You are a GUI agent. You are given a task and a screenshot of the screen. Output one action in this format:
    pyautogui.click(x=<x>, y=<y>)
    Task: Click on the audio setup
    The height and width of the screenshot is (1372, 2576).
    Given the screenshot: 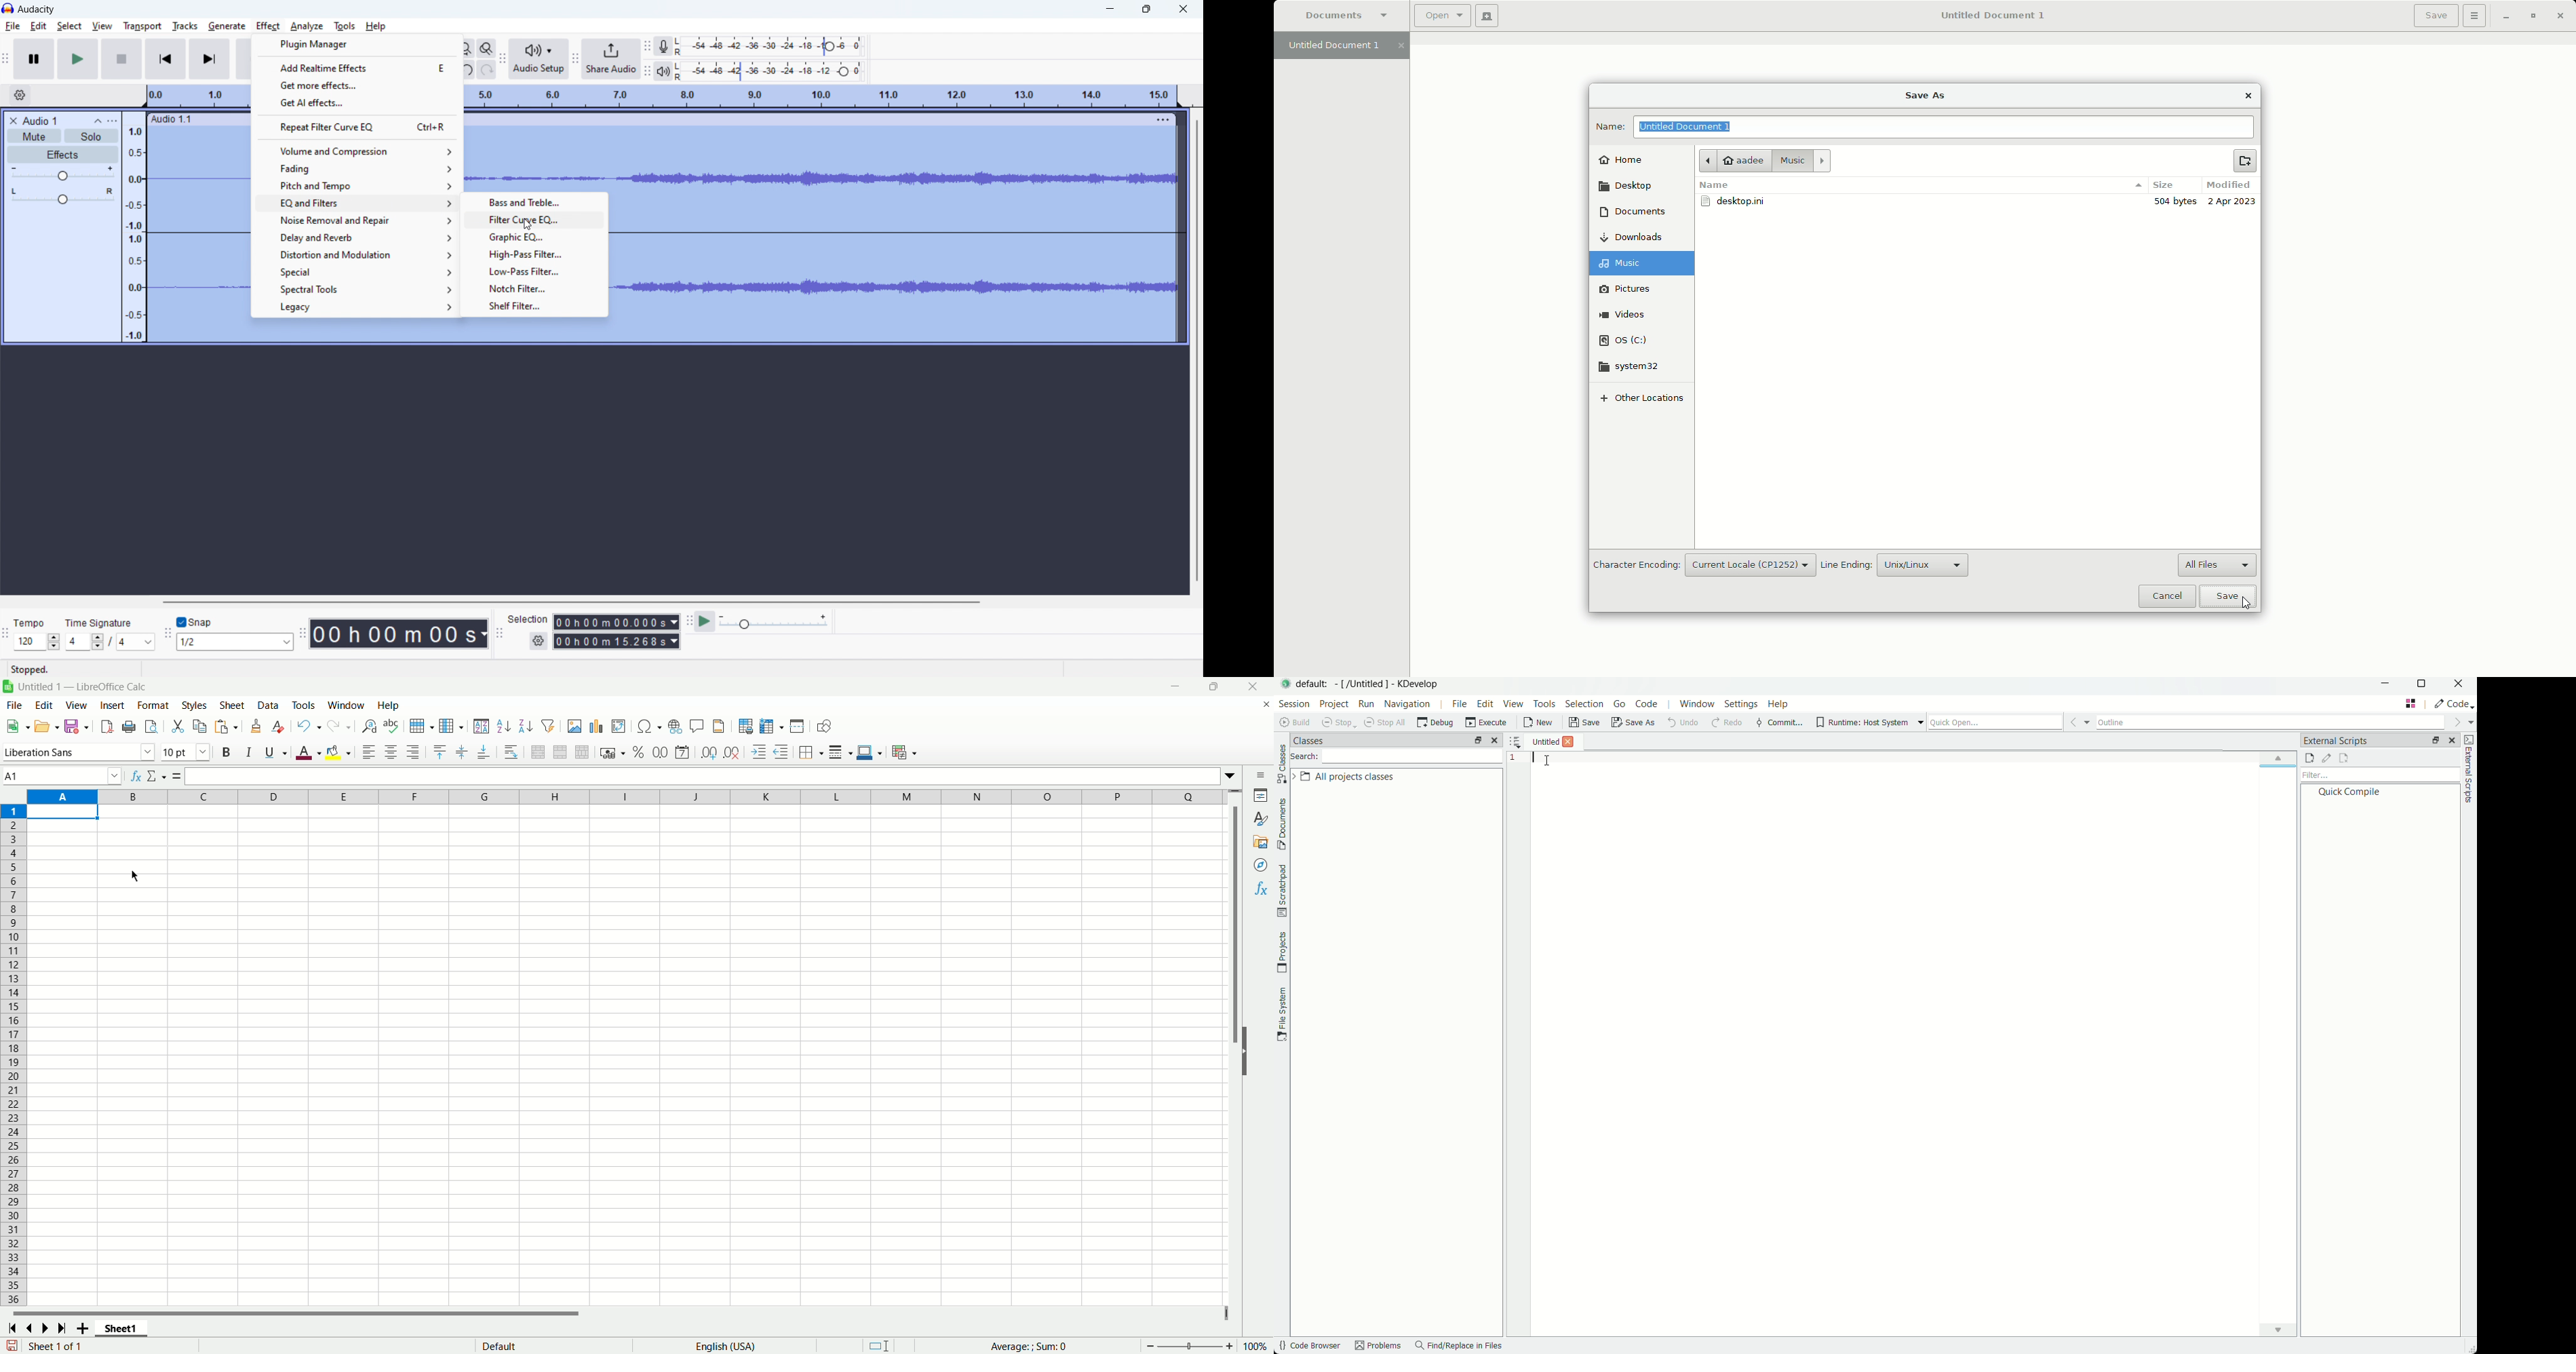 What is the action you would take?
    pyautogui.click(x=541, y=60)
    